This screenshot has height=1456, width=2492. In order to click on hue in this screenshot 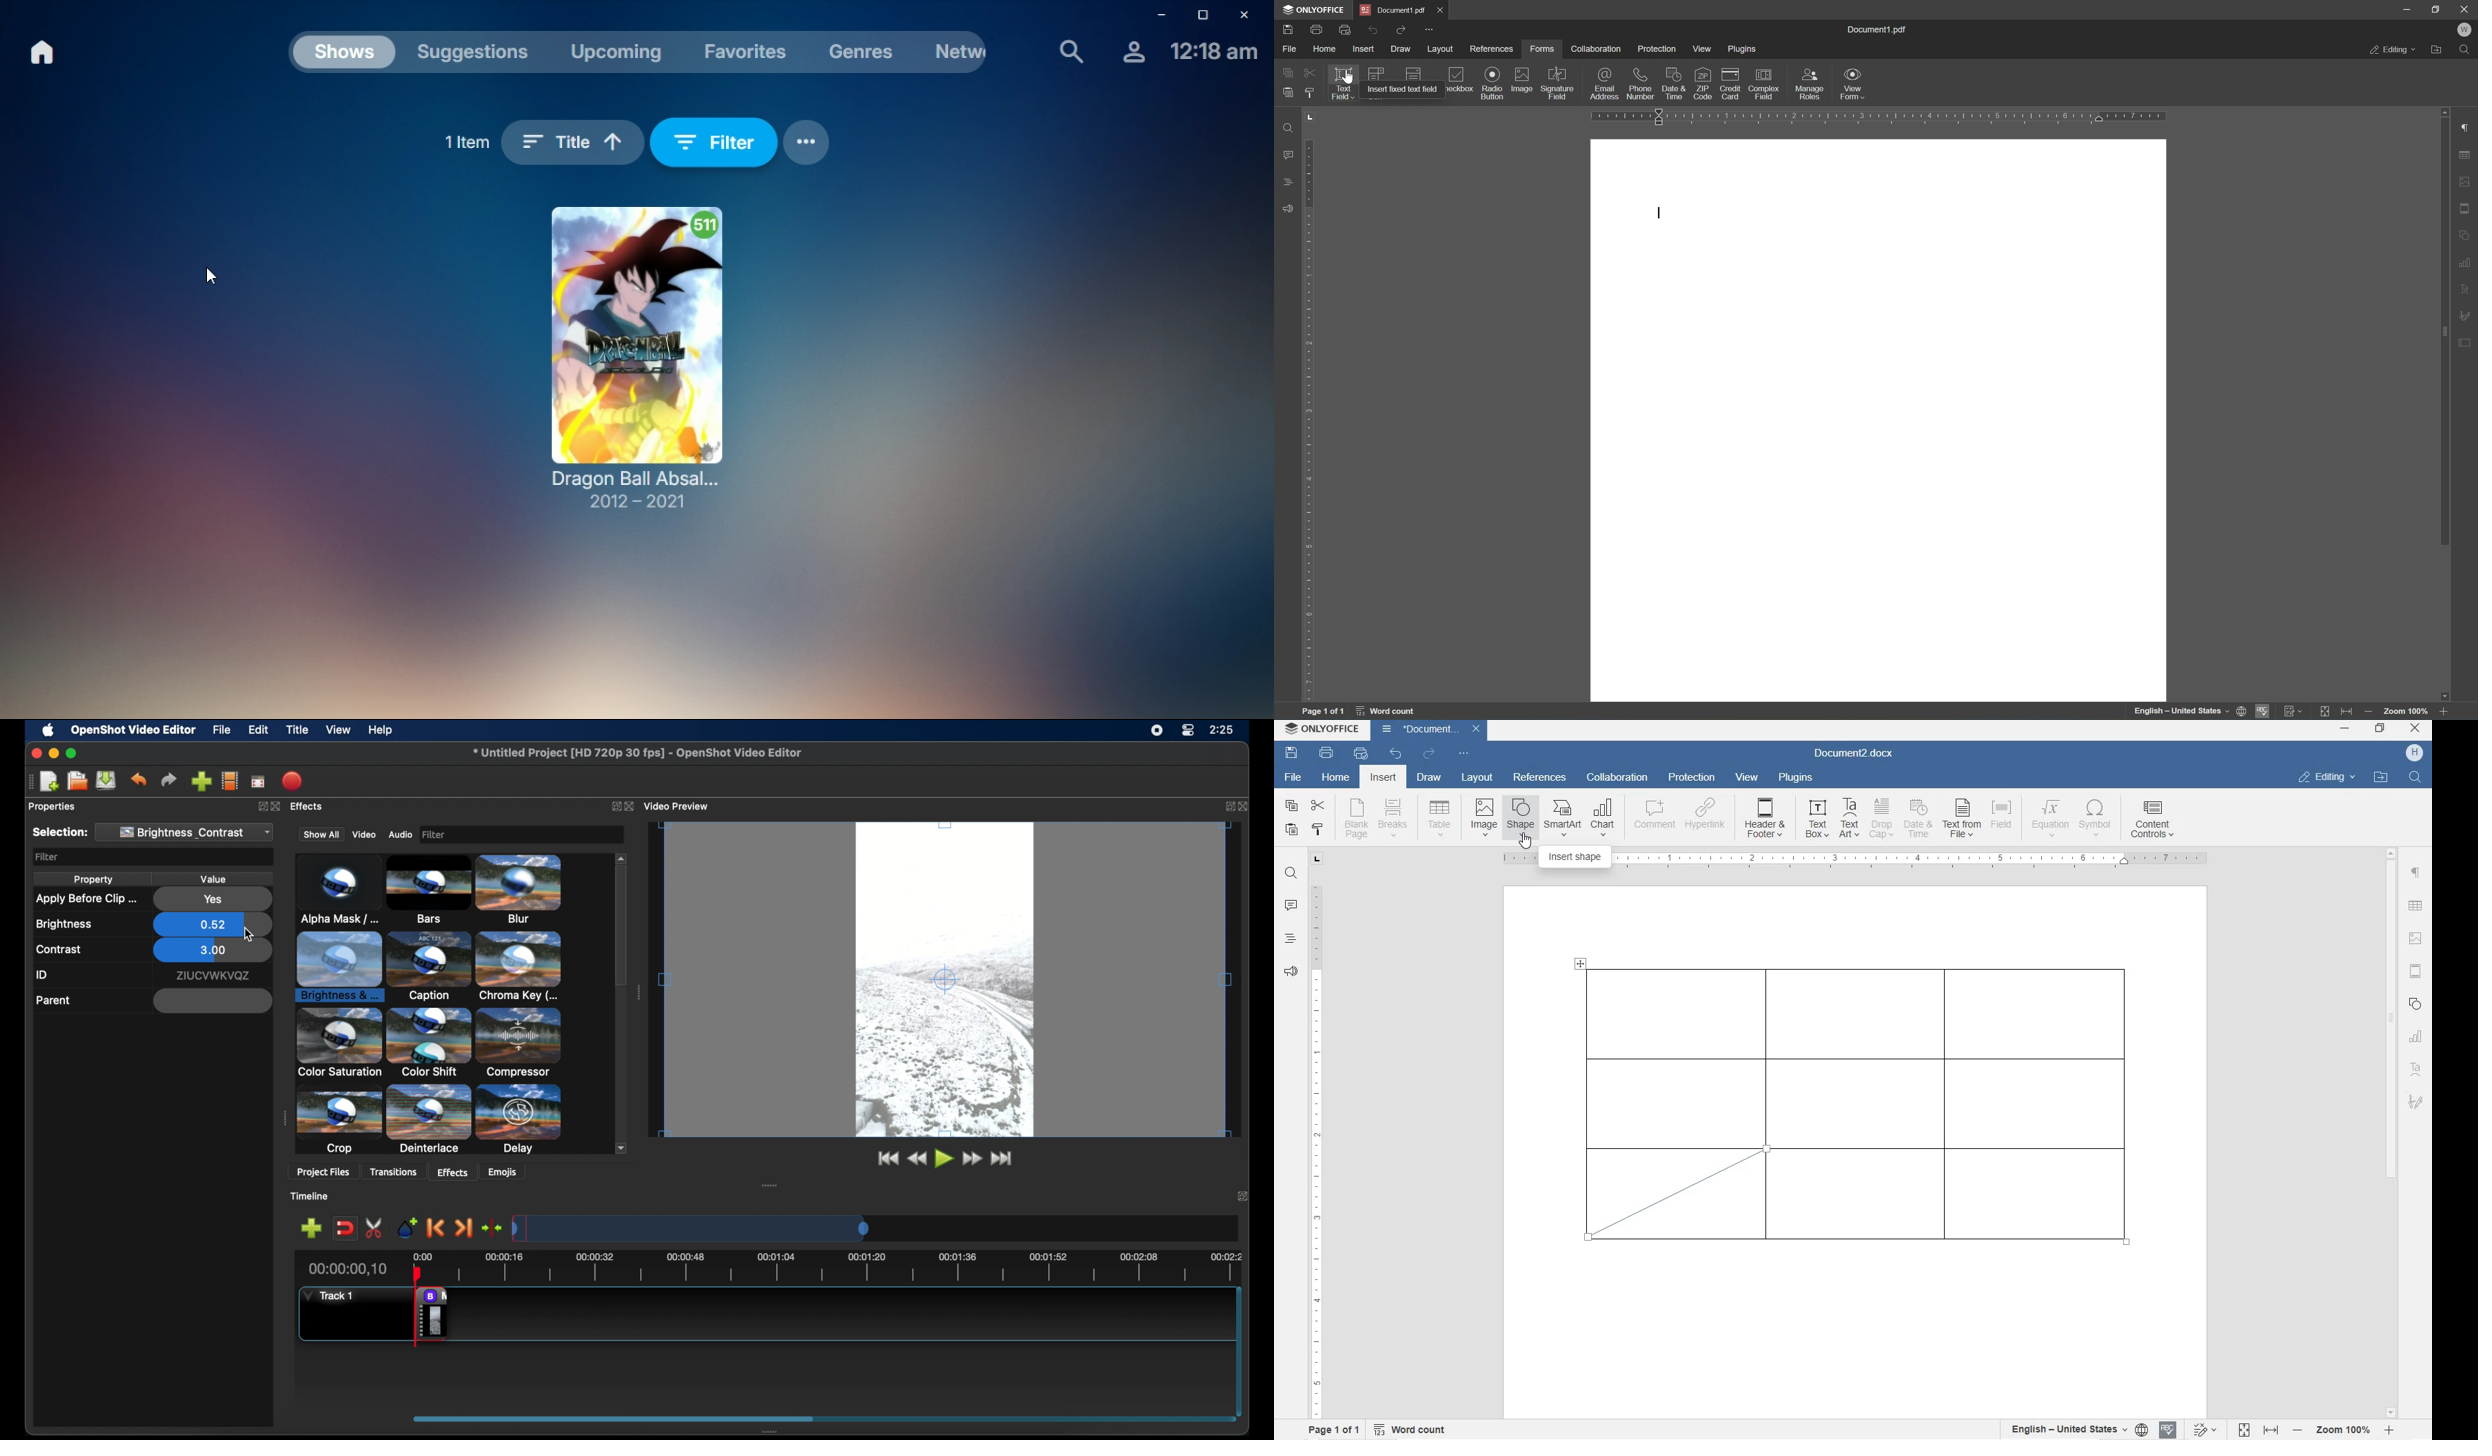, I will do `click(522, 1119)`.